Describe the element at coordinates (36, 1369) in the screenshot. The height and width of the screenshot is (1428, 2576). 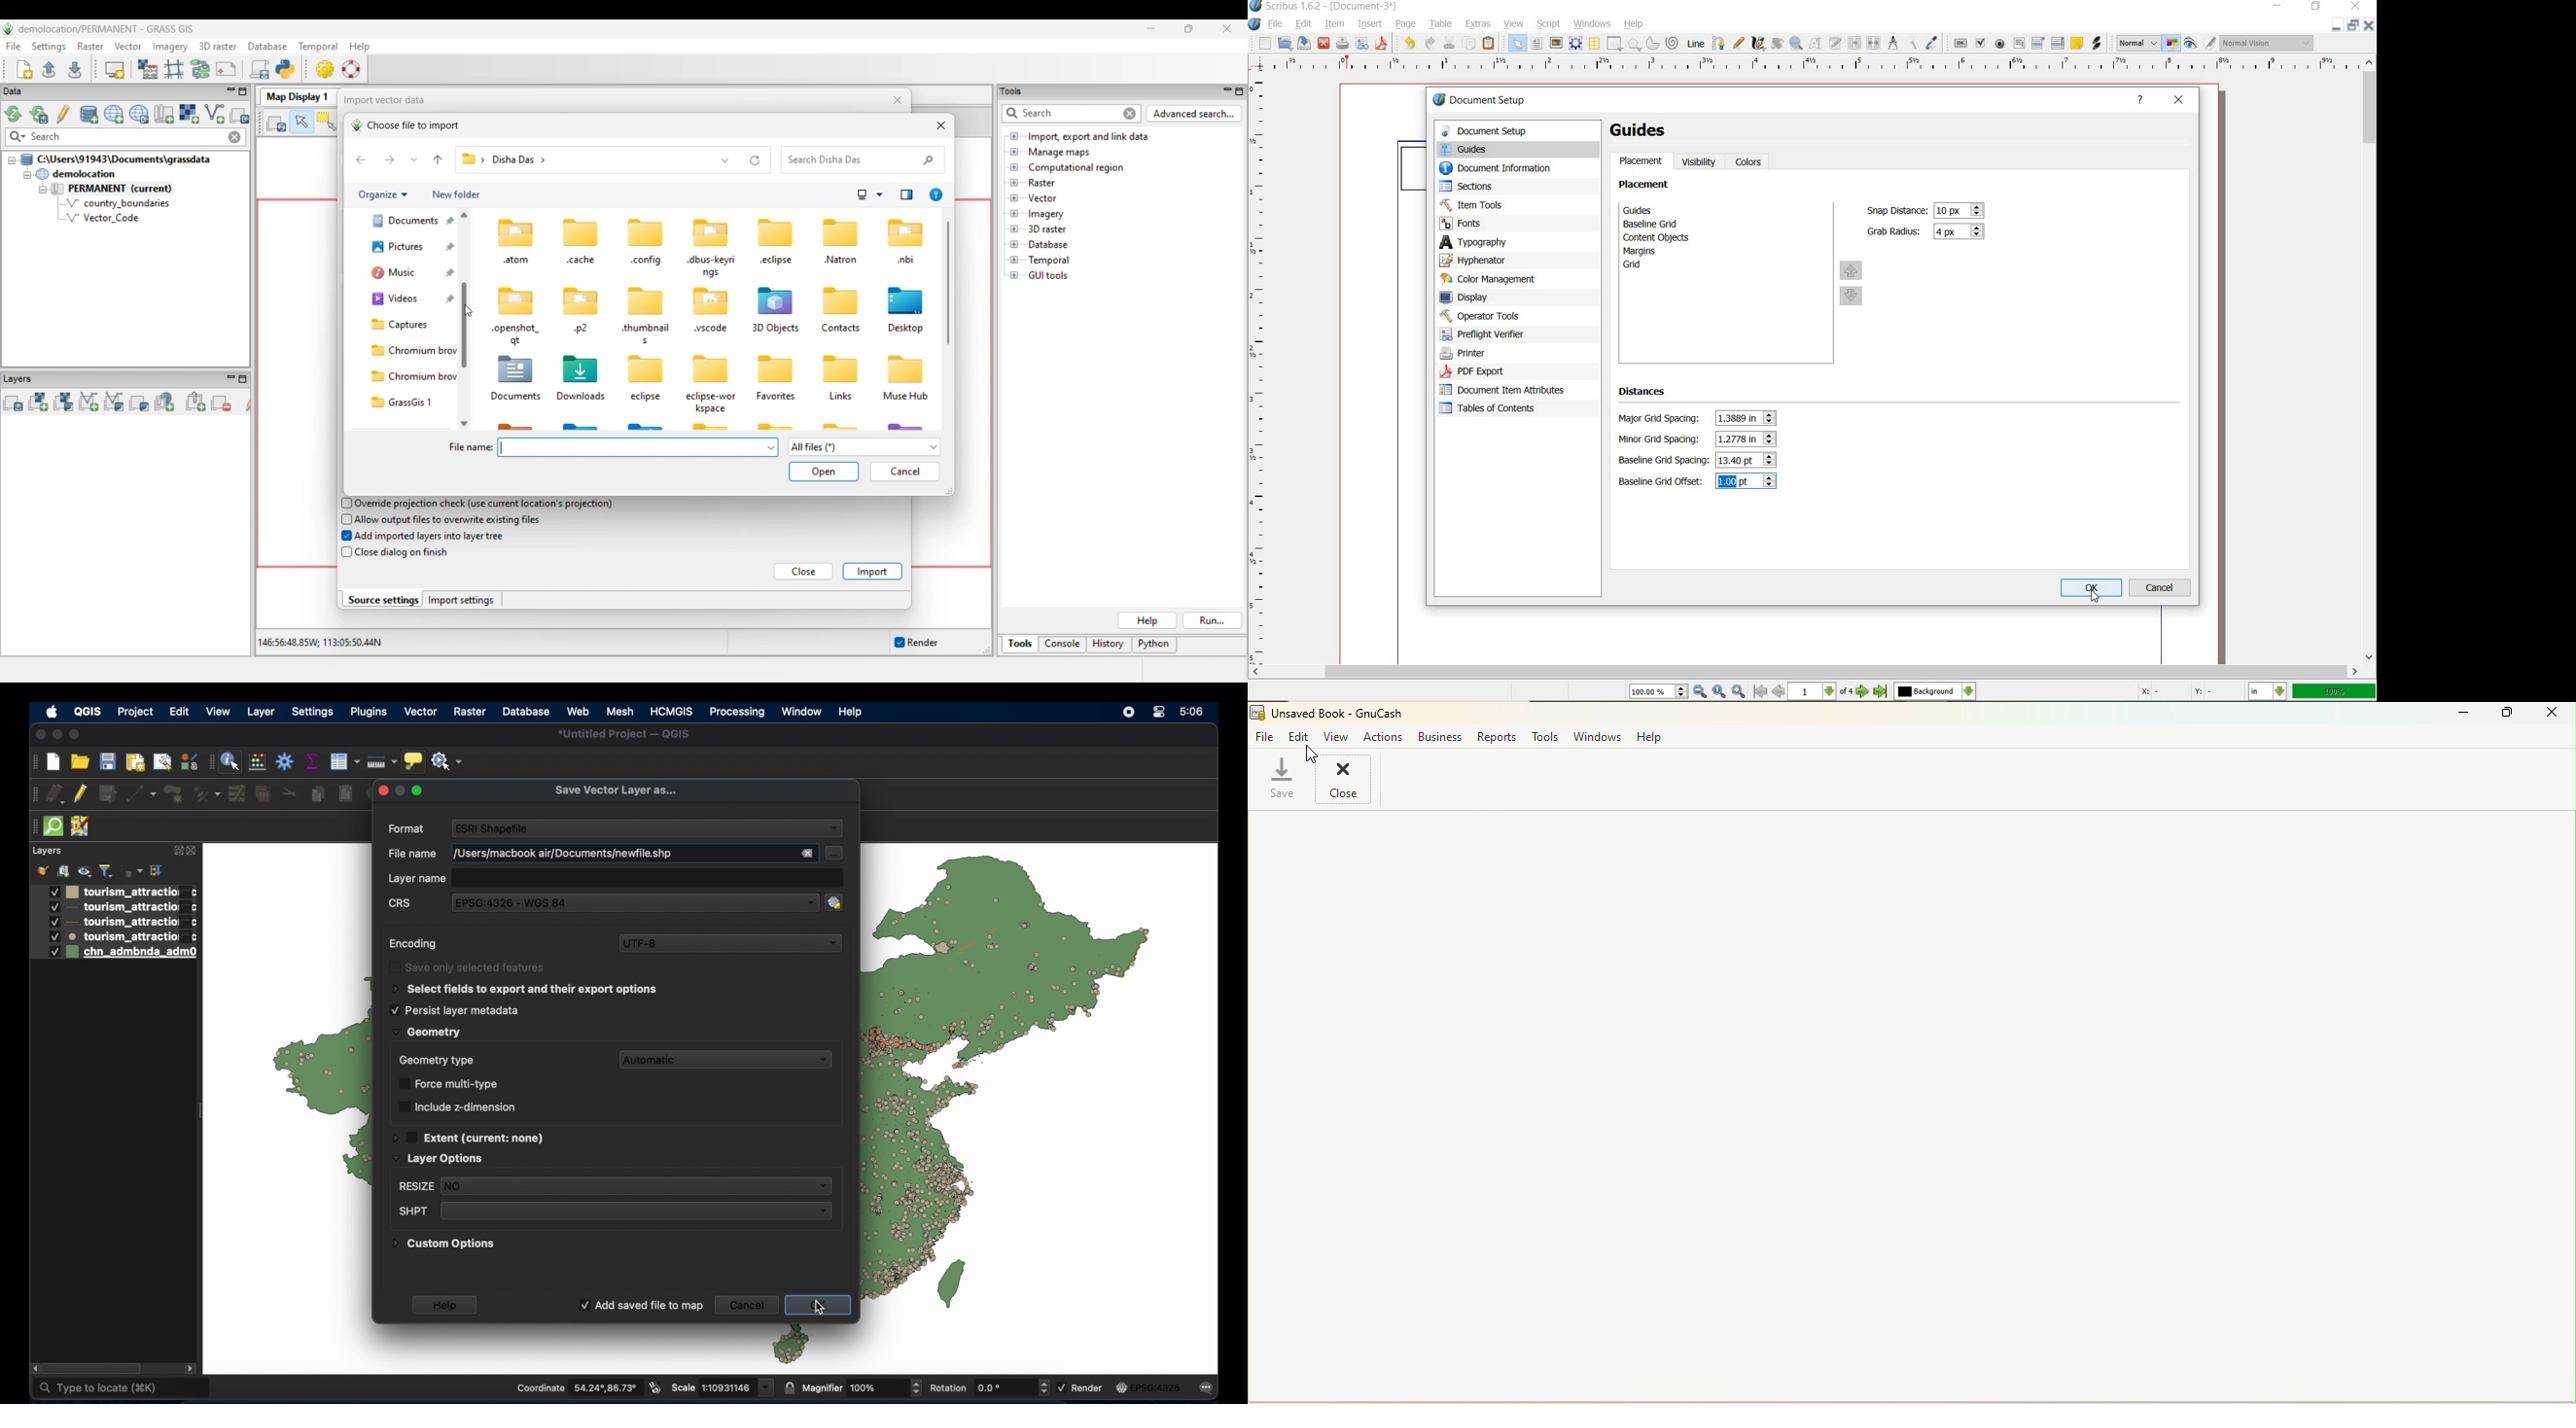
I see `scroll left arrow` at that location.